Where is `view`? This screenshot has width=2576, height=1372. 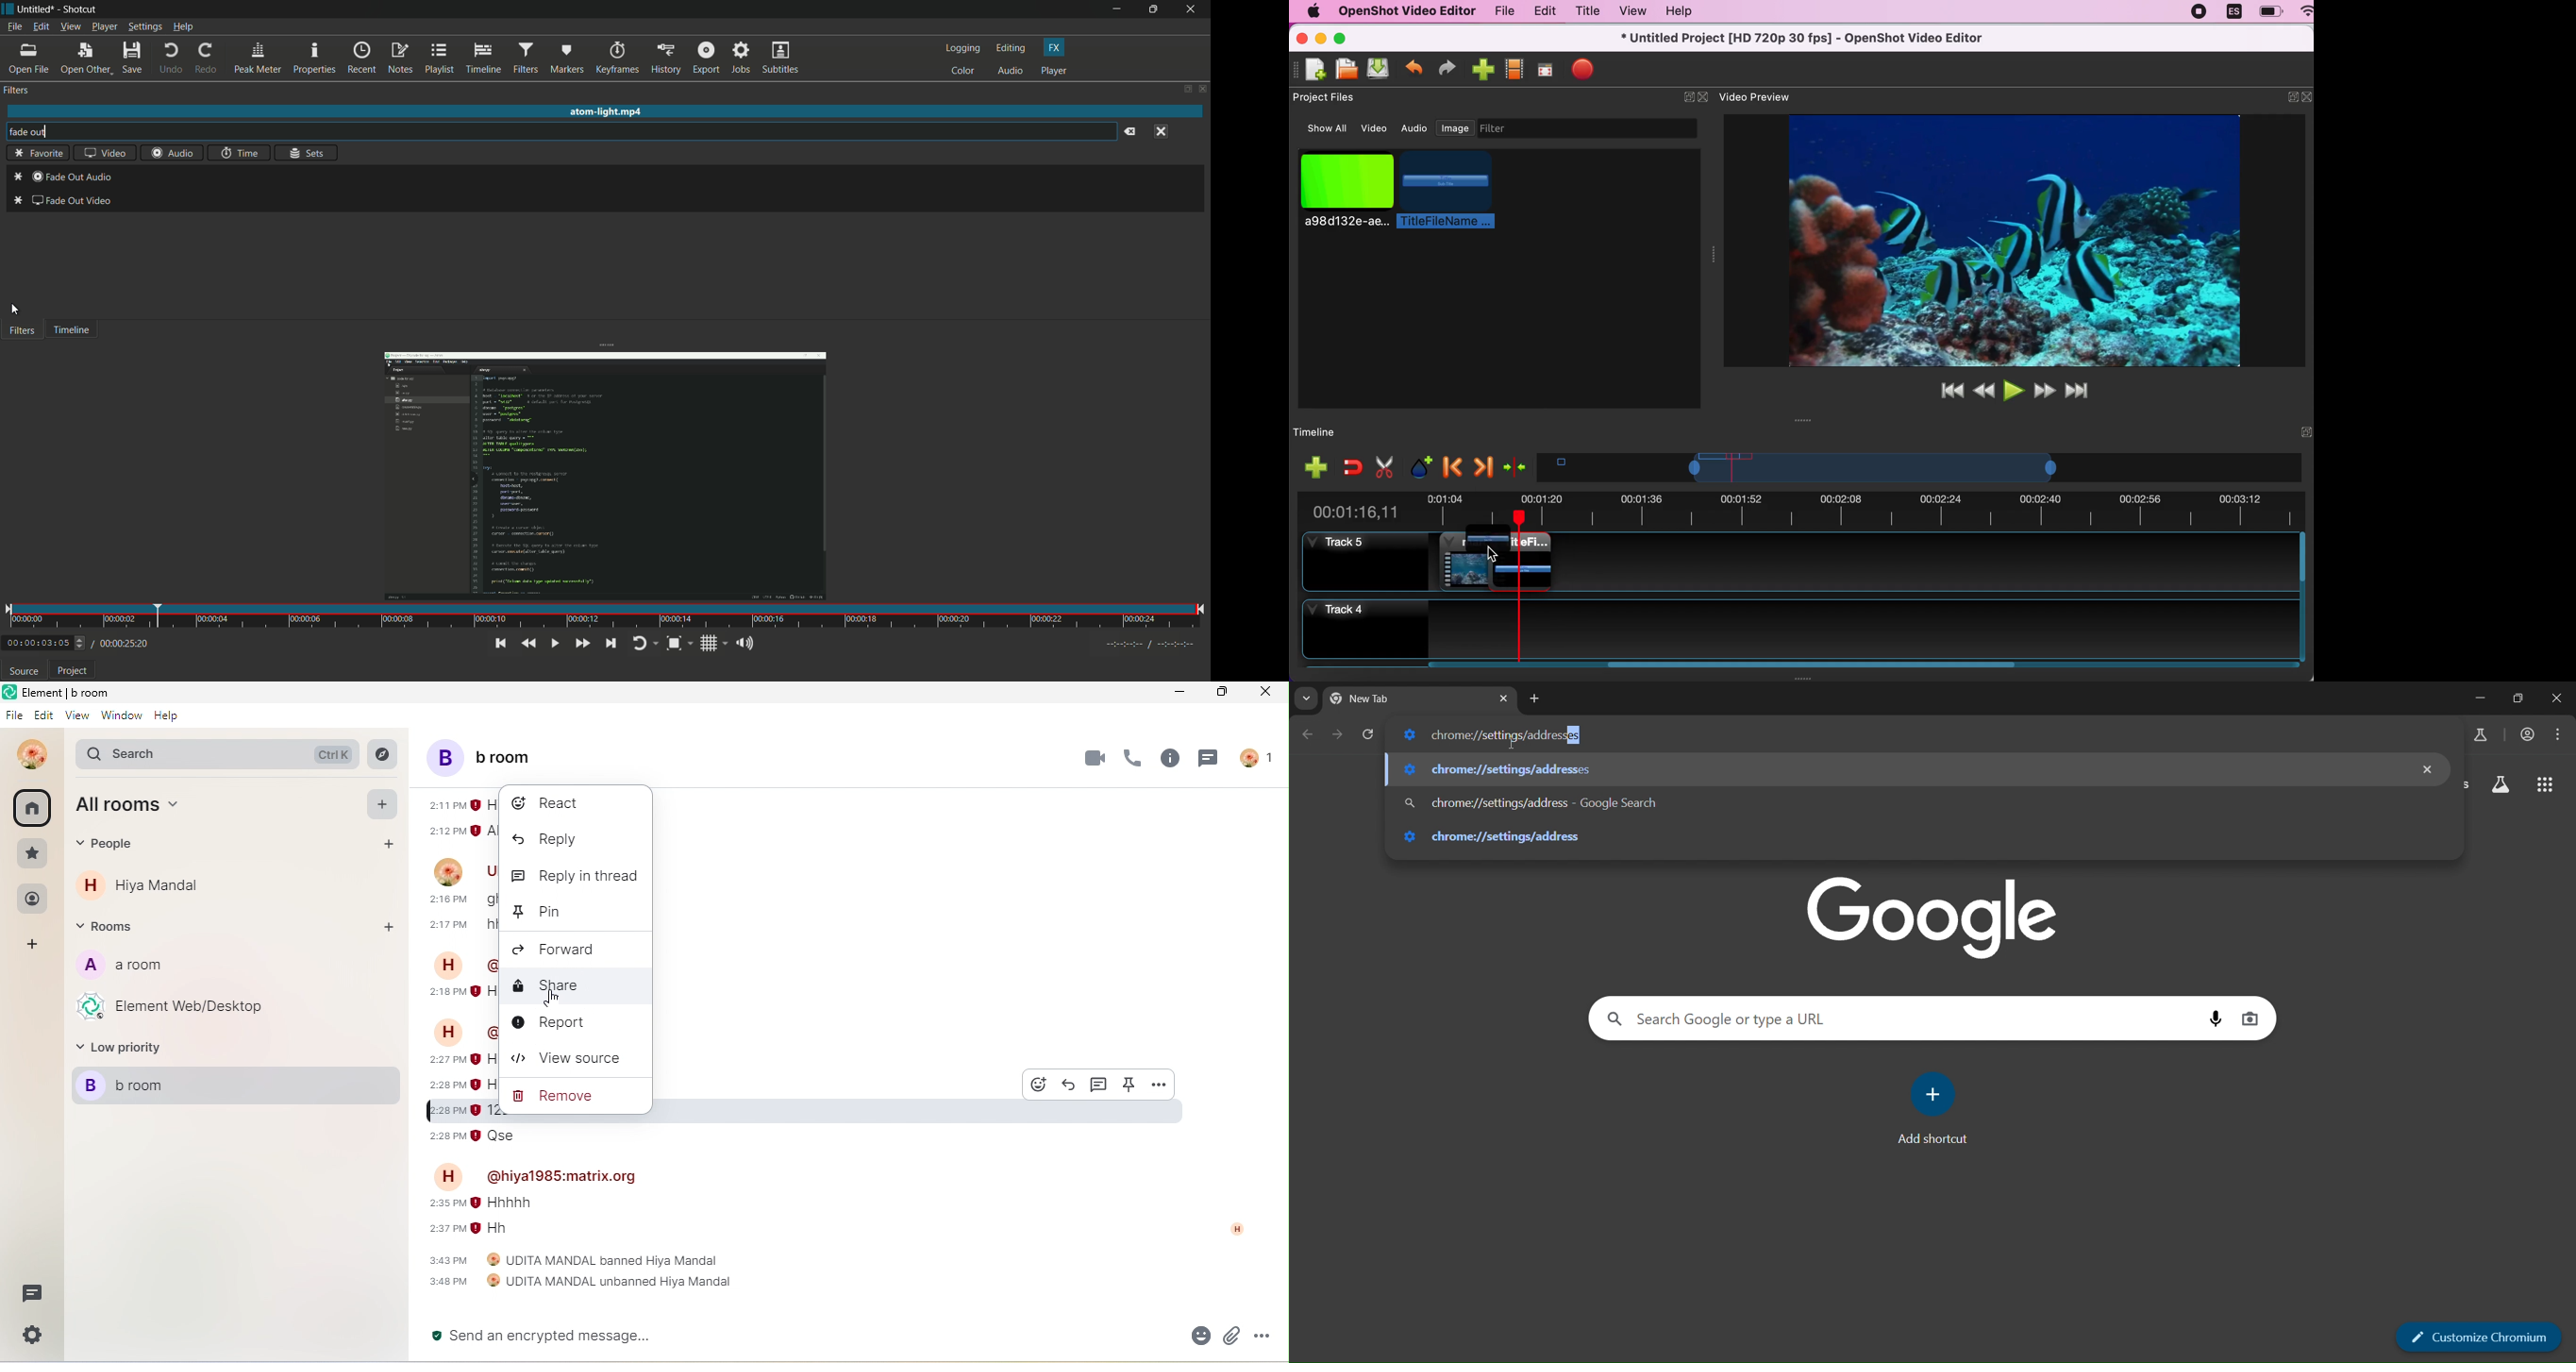
view is located at coordinates (76, 718).